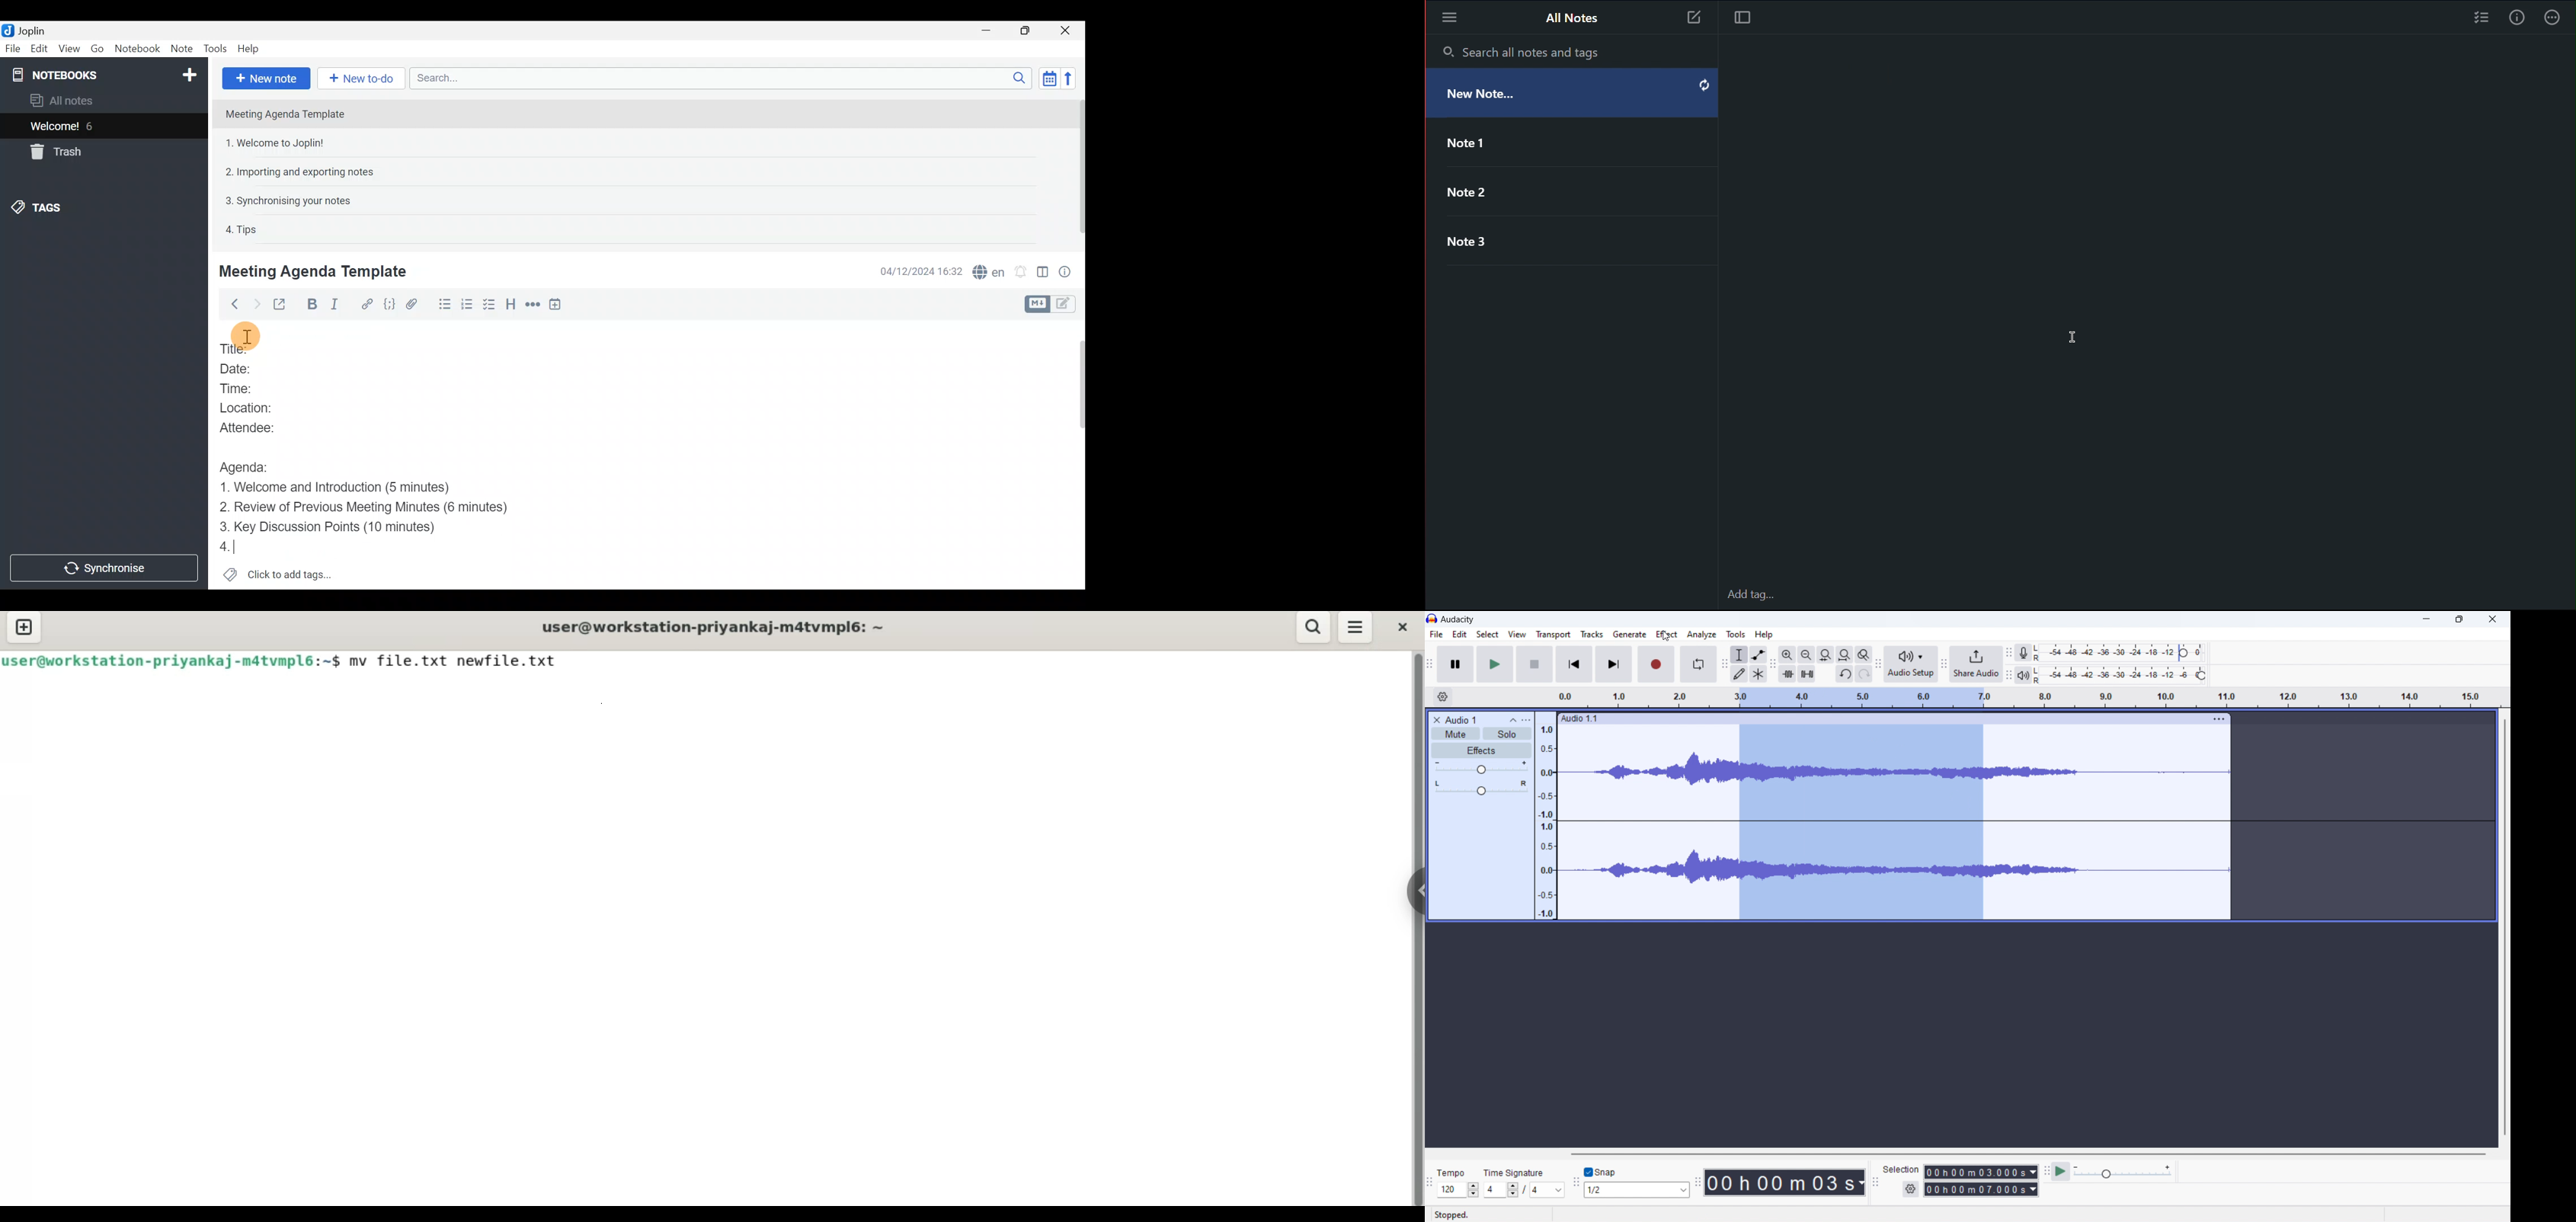 The height and width of the screenshot is (1232, 2576). I want to click on horizontal scrollbar, so click(2030, 1154).